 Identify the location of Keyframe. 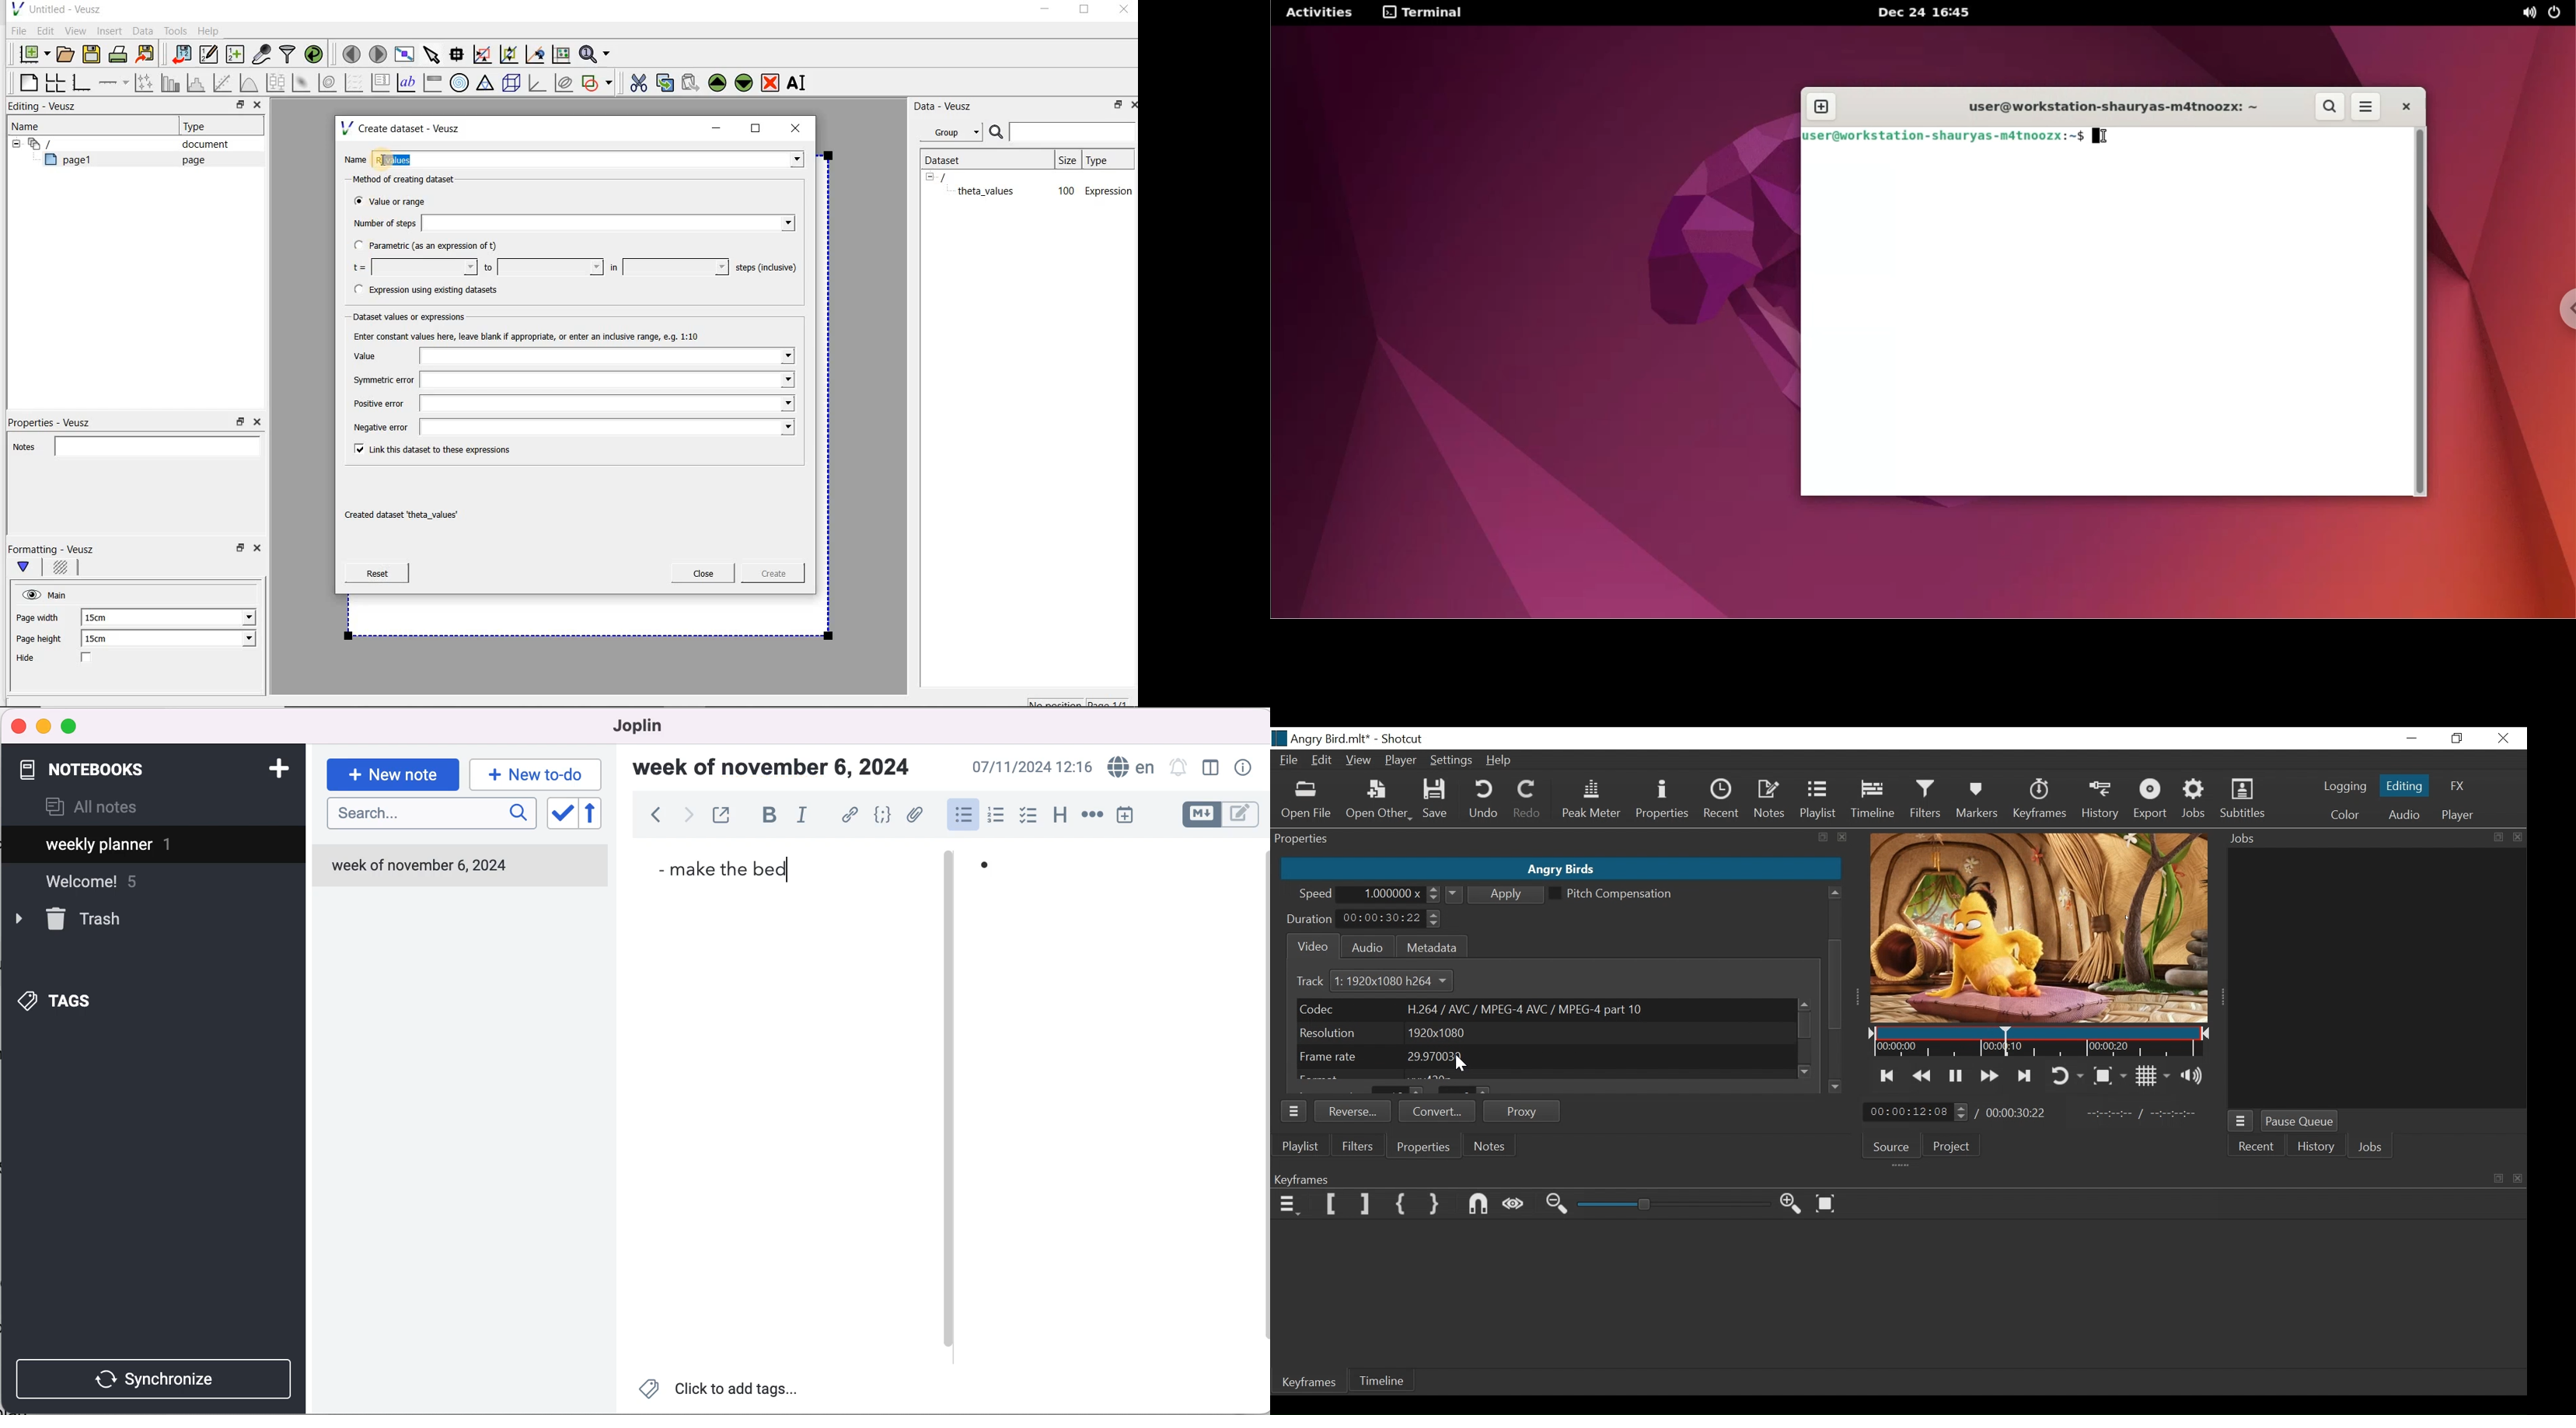
(2042, 802).